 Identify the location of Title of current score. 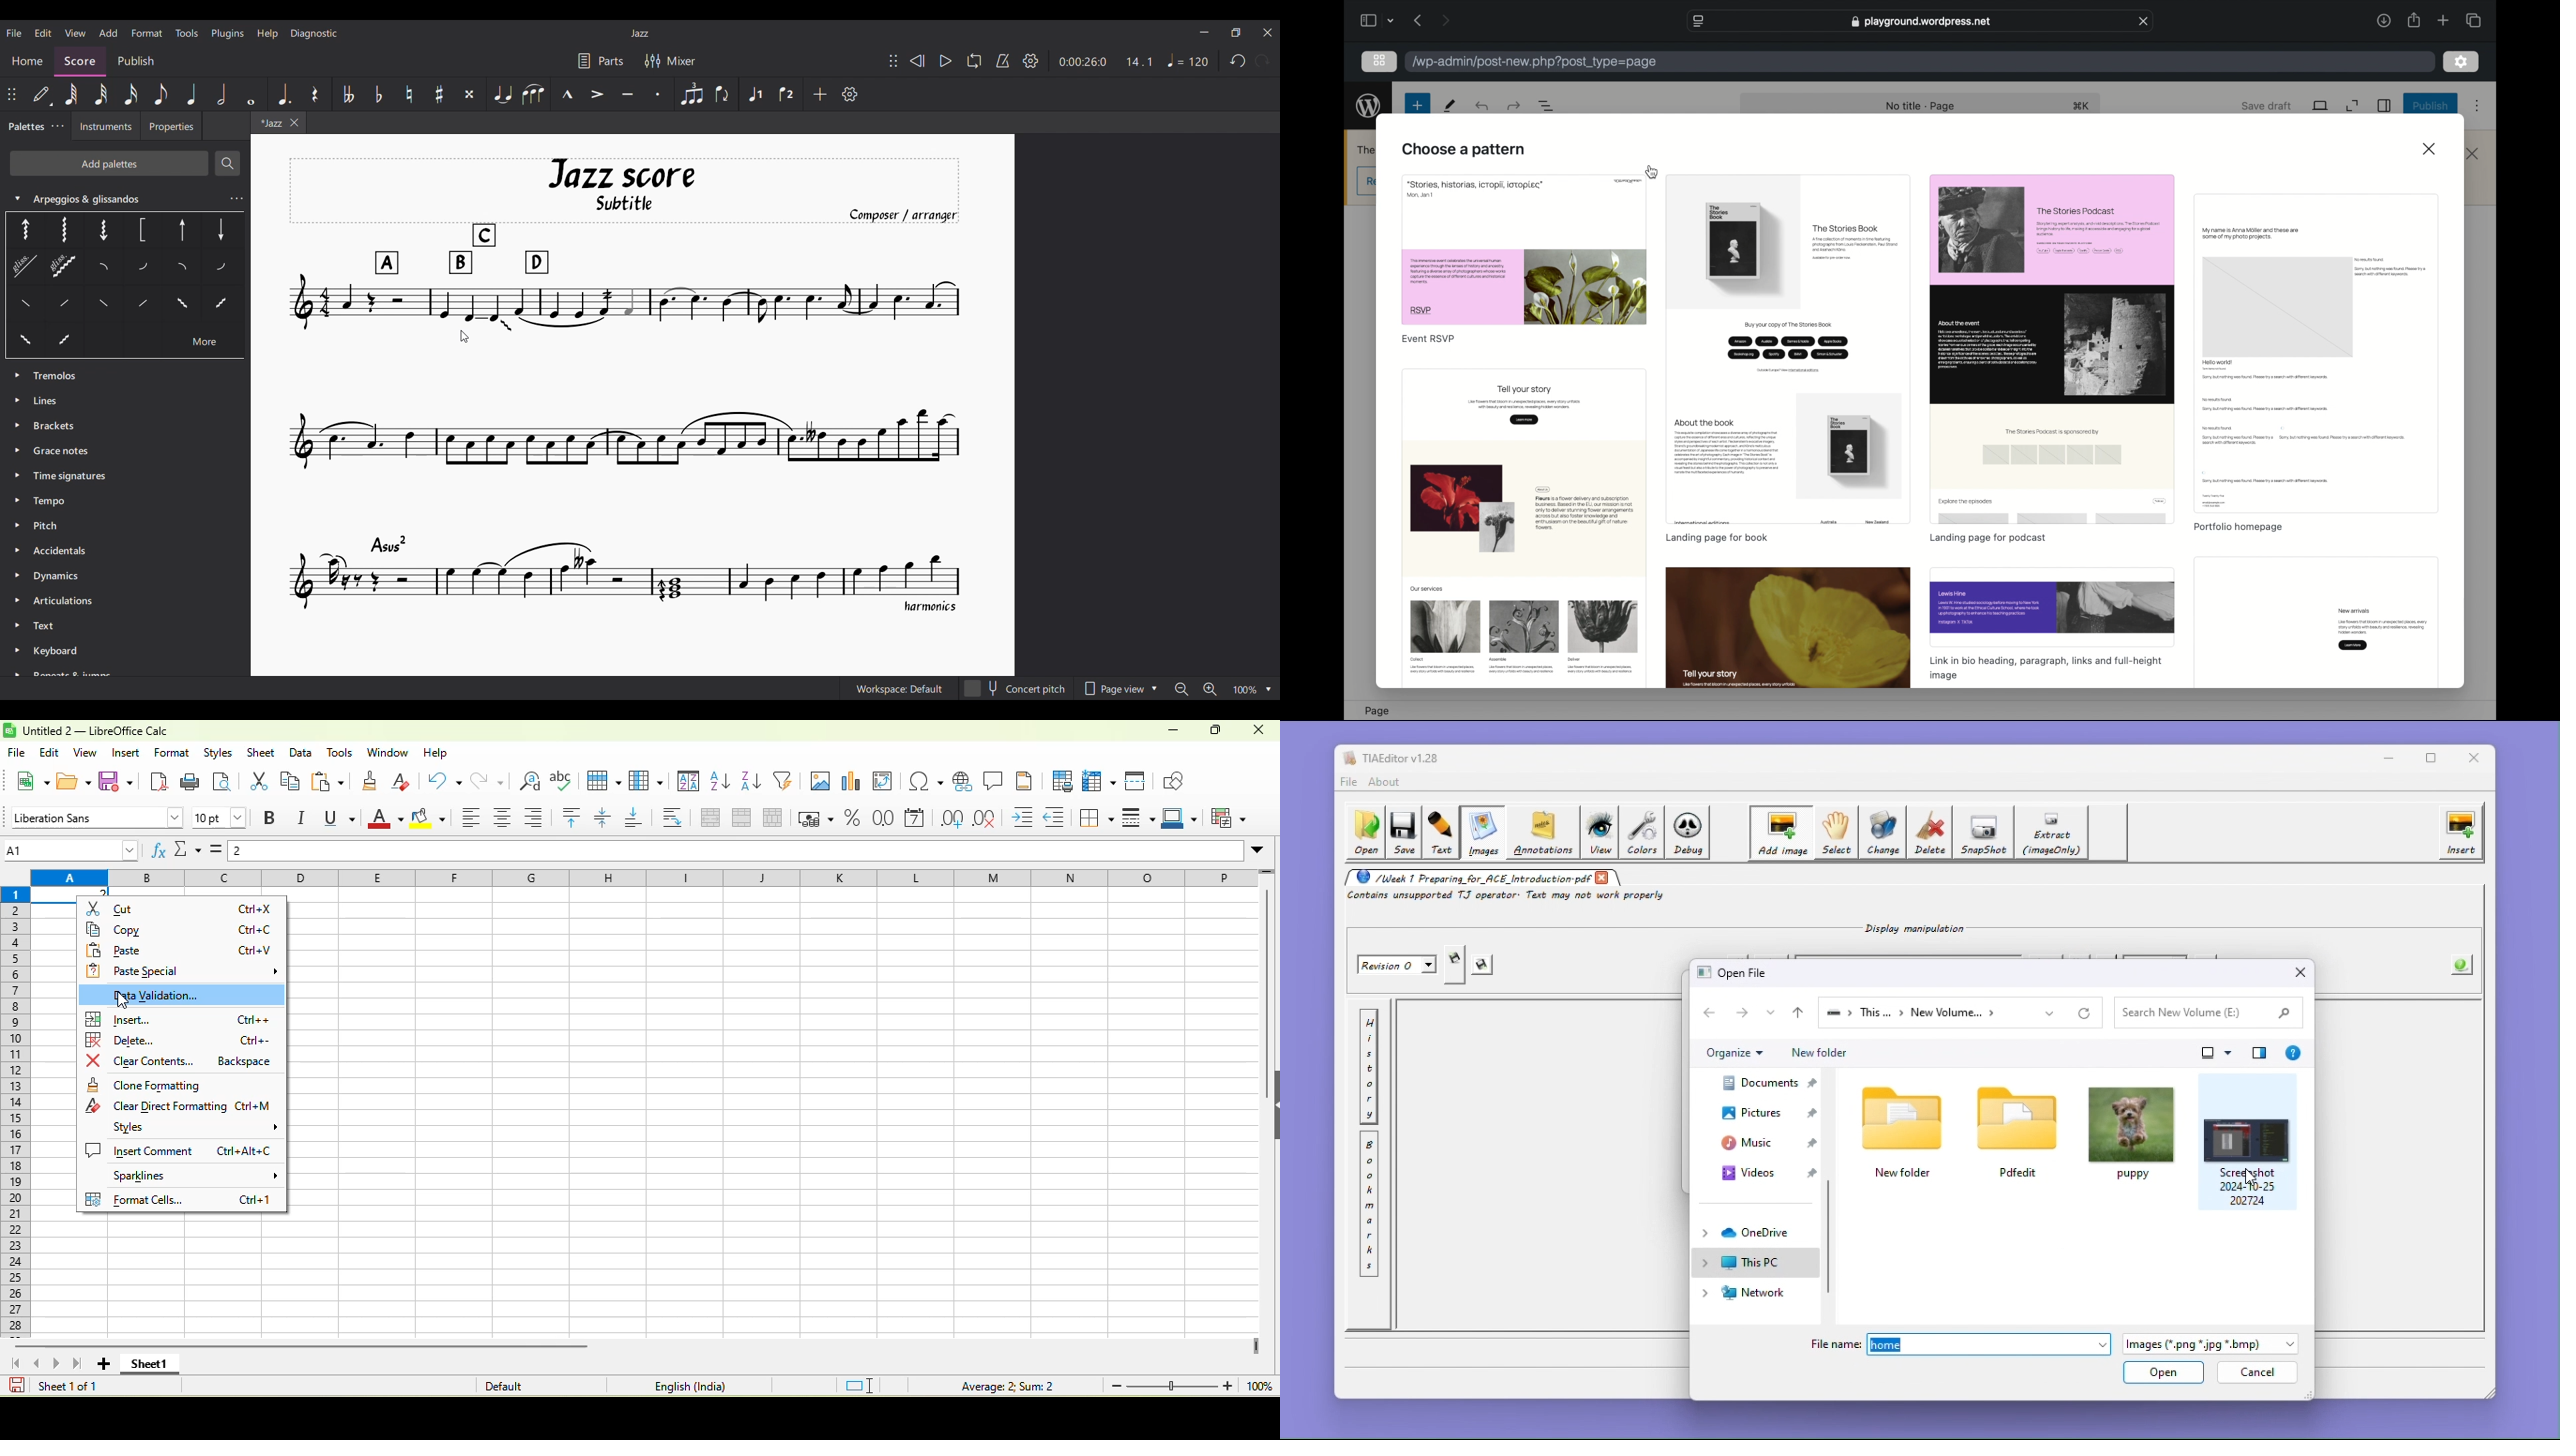
(639, 33).